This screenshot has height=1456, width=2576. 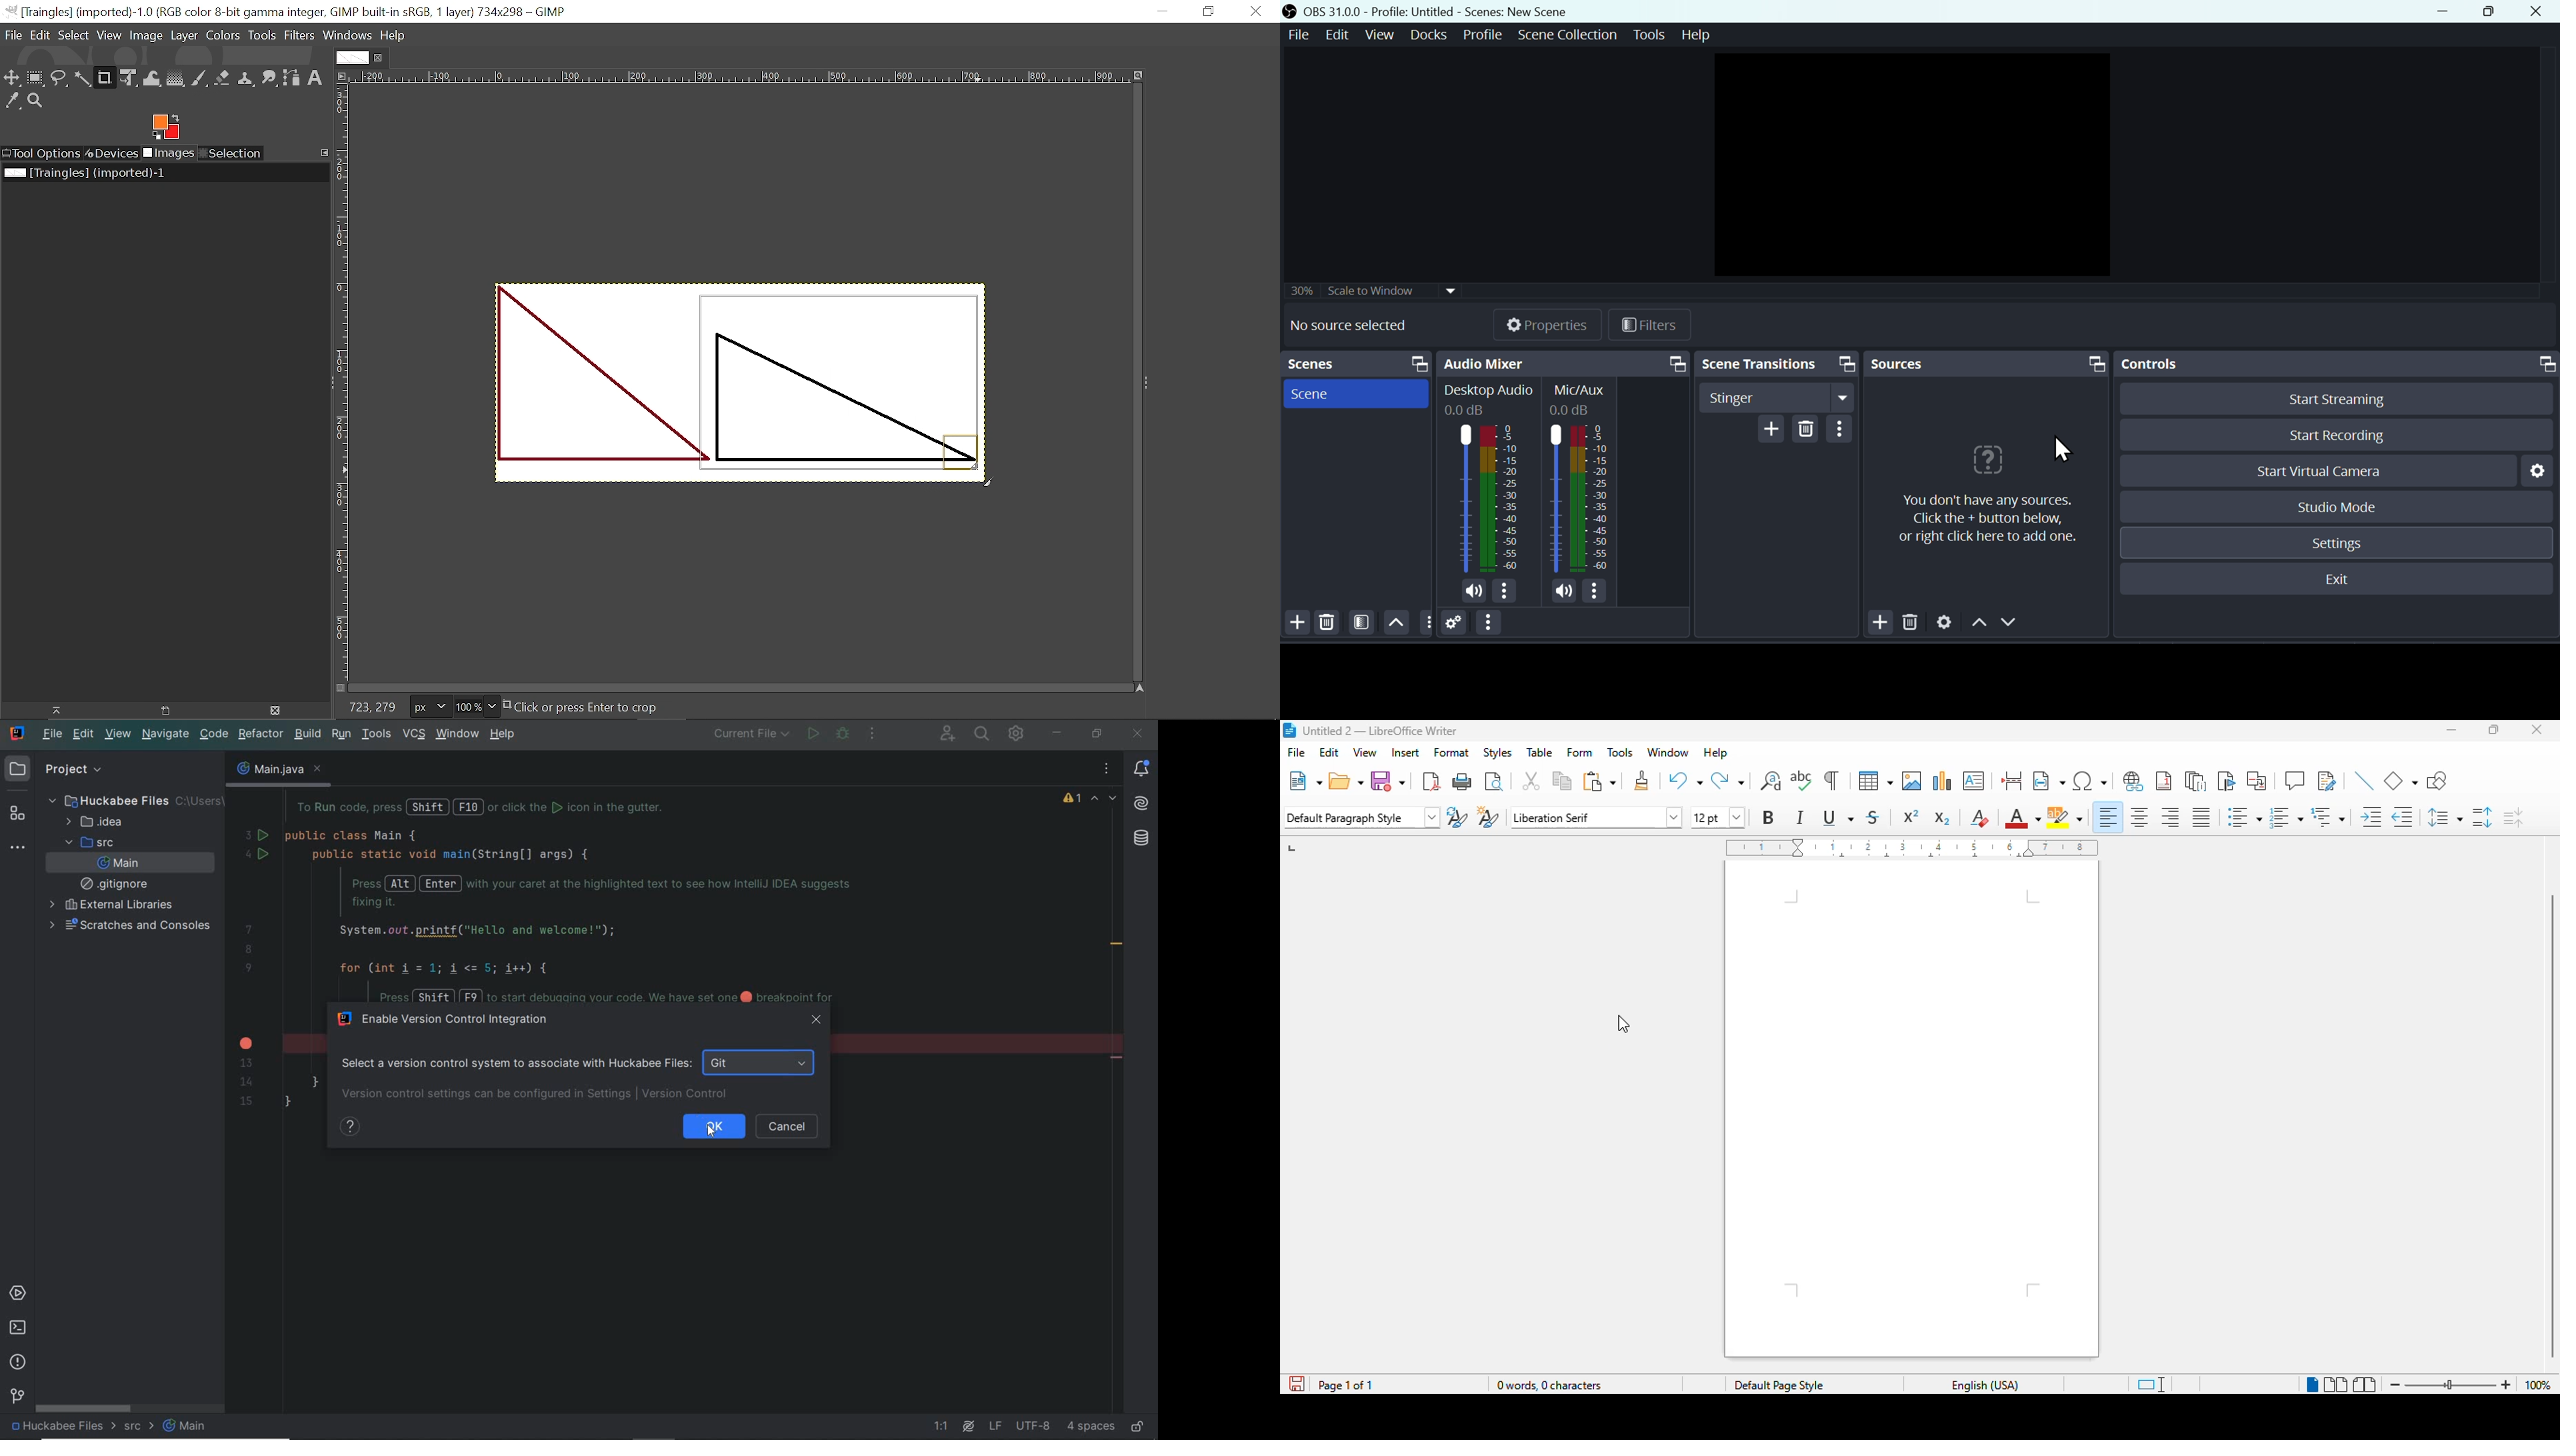 What do you see at coordinates (2543, 363) in the screenshot?
I see `maximize` at bounding box center [2543, 363].